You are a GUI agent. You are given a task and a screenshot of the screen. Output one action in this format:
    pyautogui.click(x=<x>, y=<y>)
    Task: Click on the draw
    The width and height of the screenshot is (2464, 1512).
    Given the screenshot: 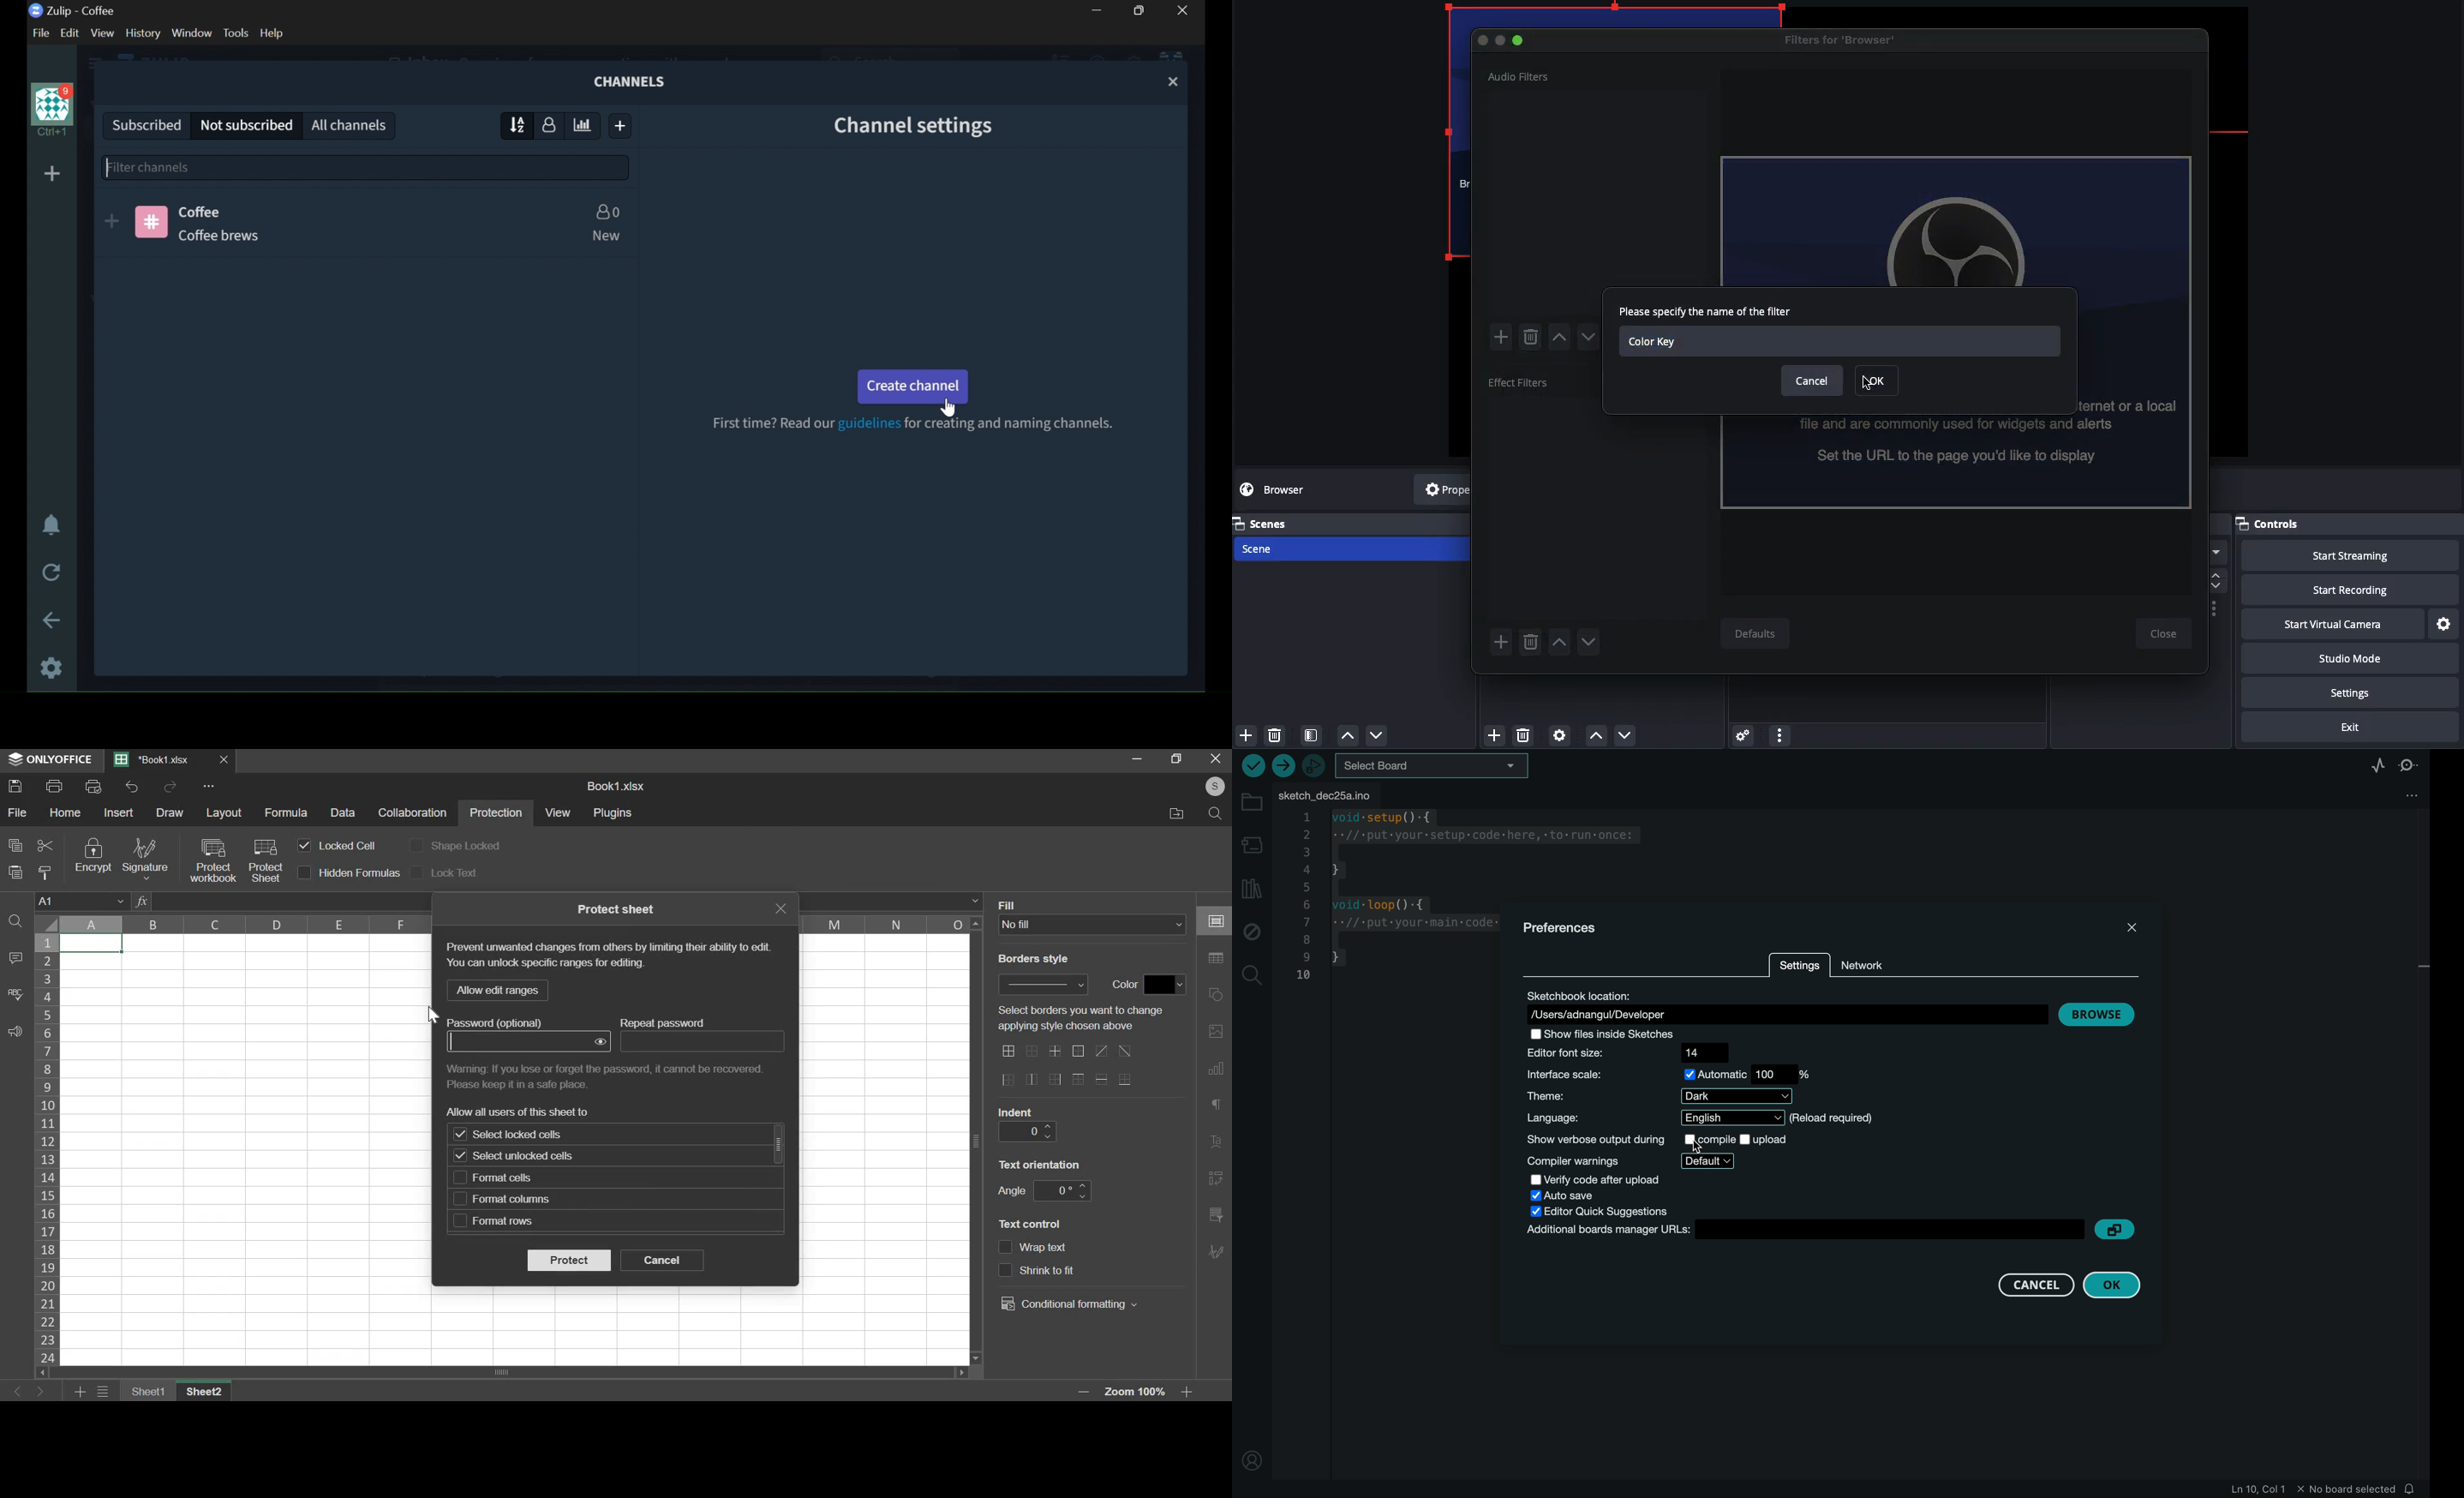 What is the action you would take?
    pyautogui.click(x=170, y=812)
    